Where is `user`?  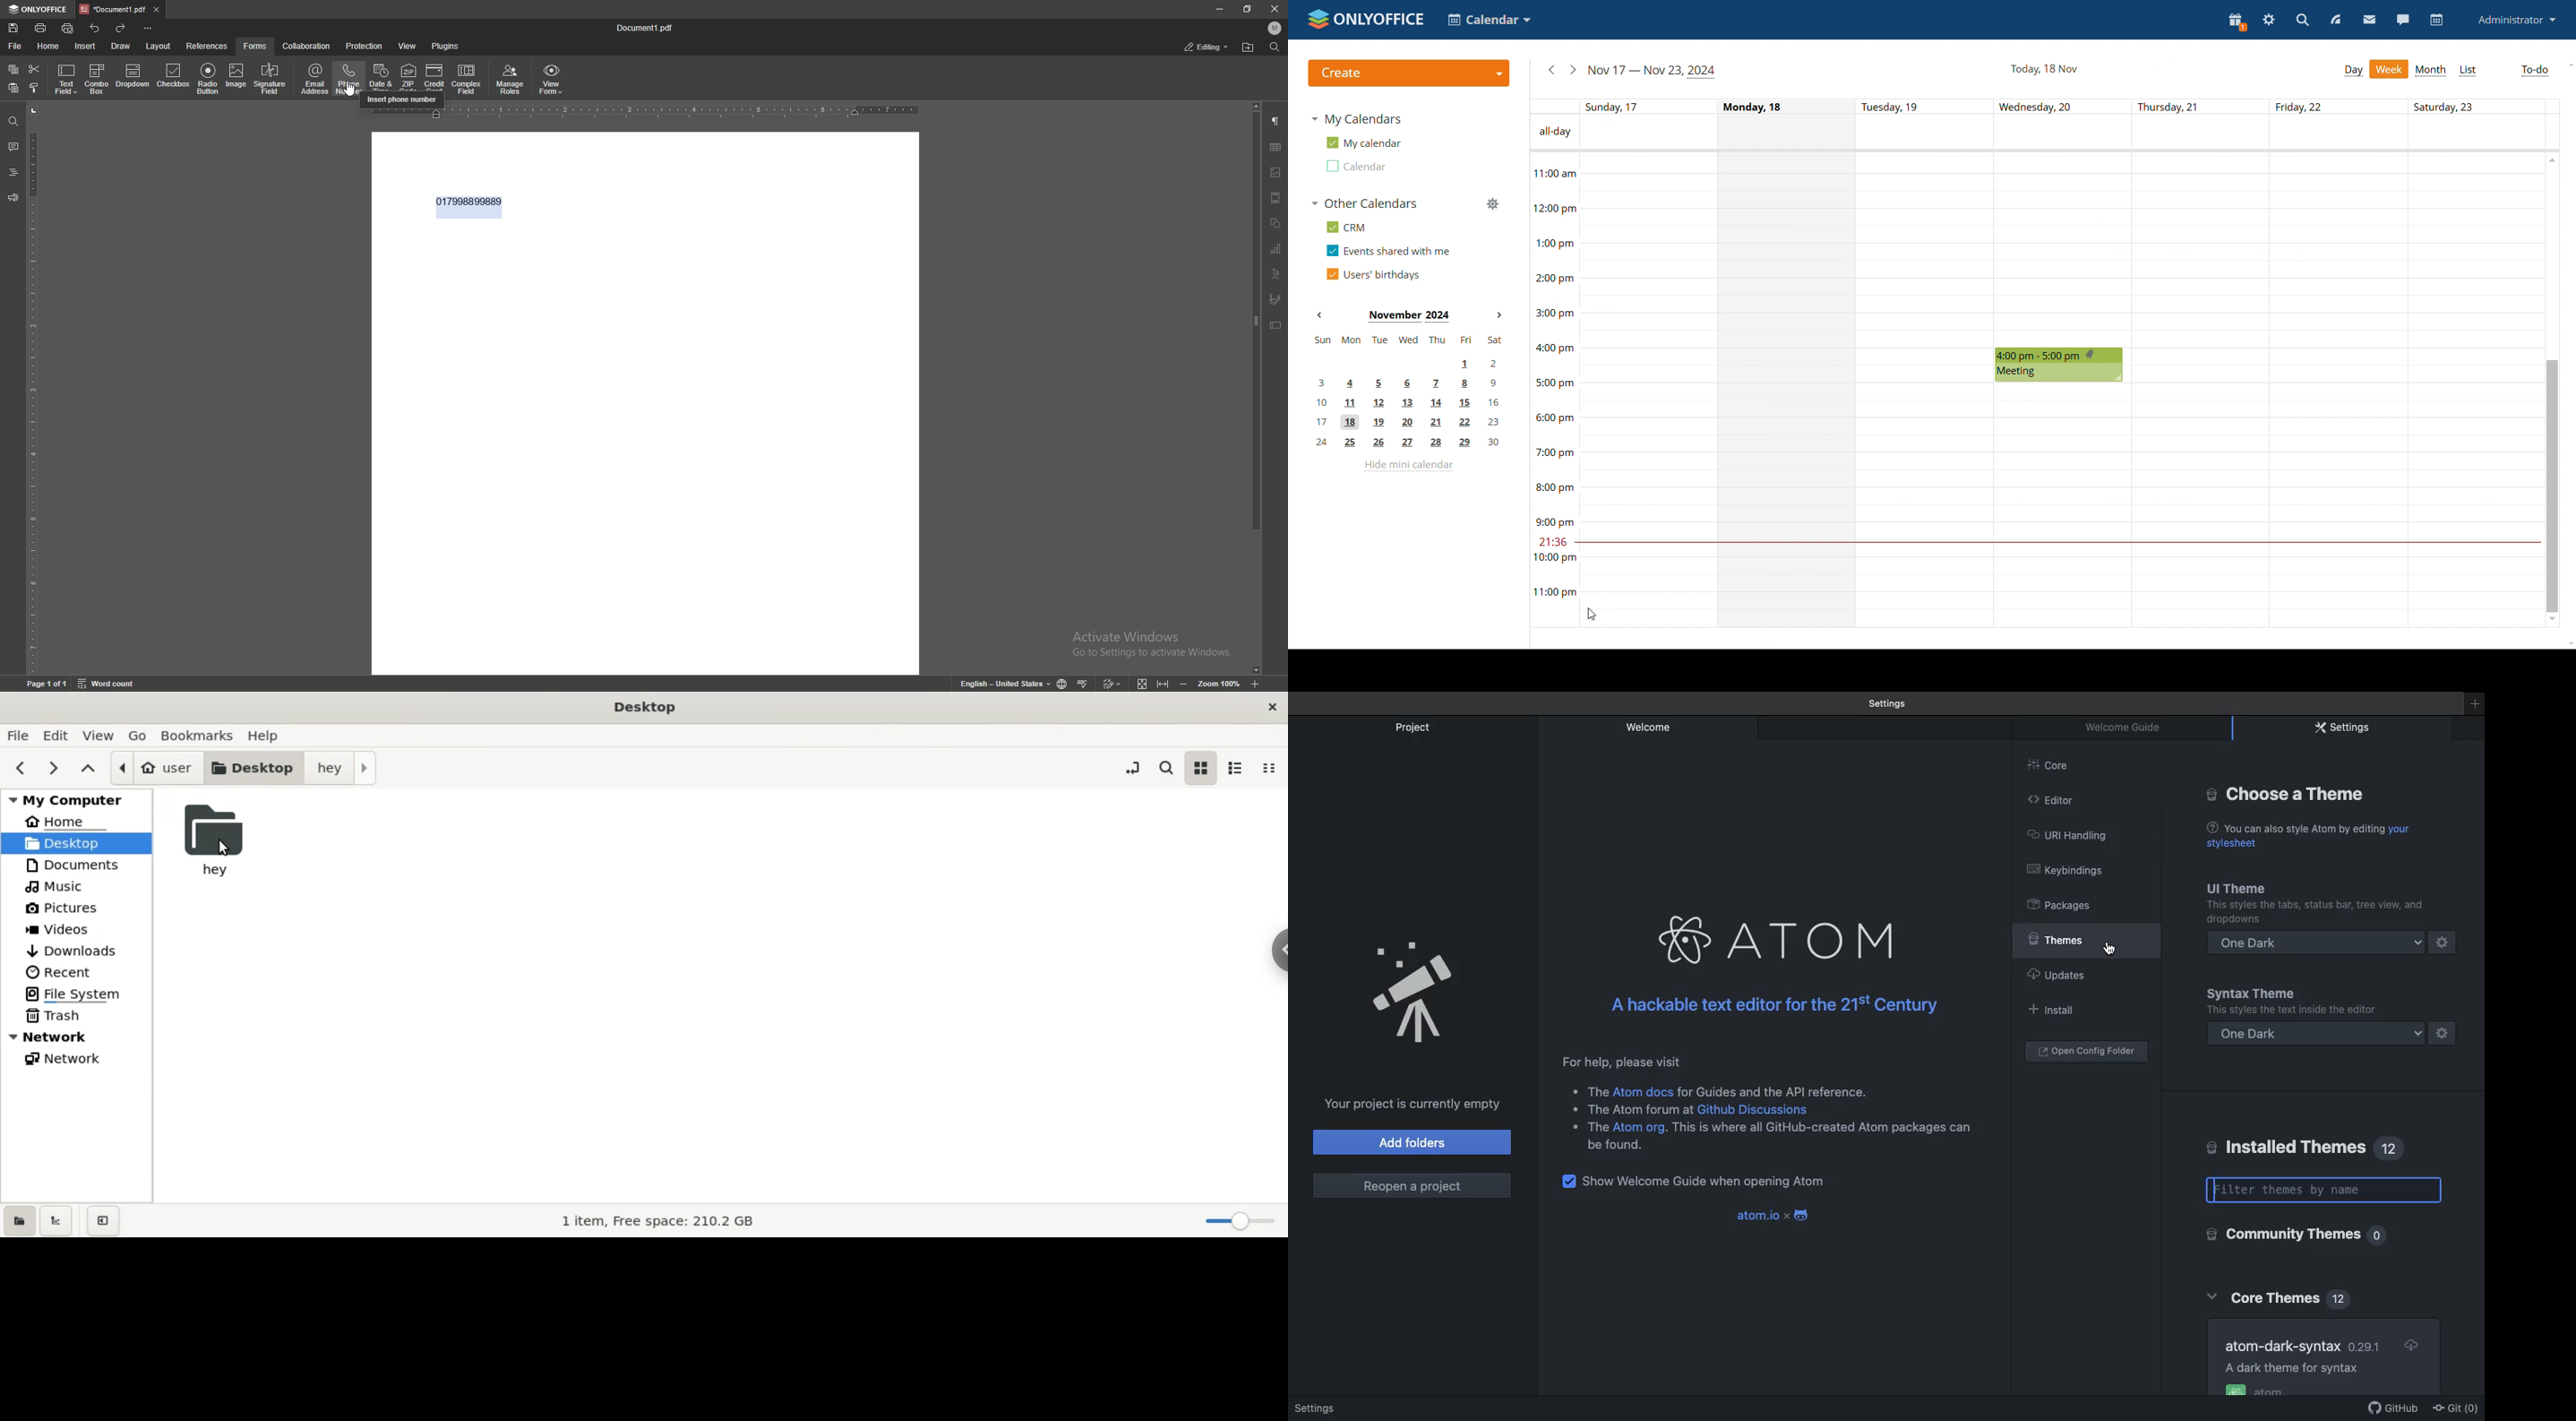 user is located at coordinates (152, 767).